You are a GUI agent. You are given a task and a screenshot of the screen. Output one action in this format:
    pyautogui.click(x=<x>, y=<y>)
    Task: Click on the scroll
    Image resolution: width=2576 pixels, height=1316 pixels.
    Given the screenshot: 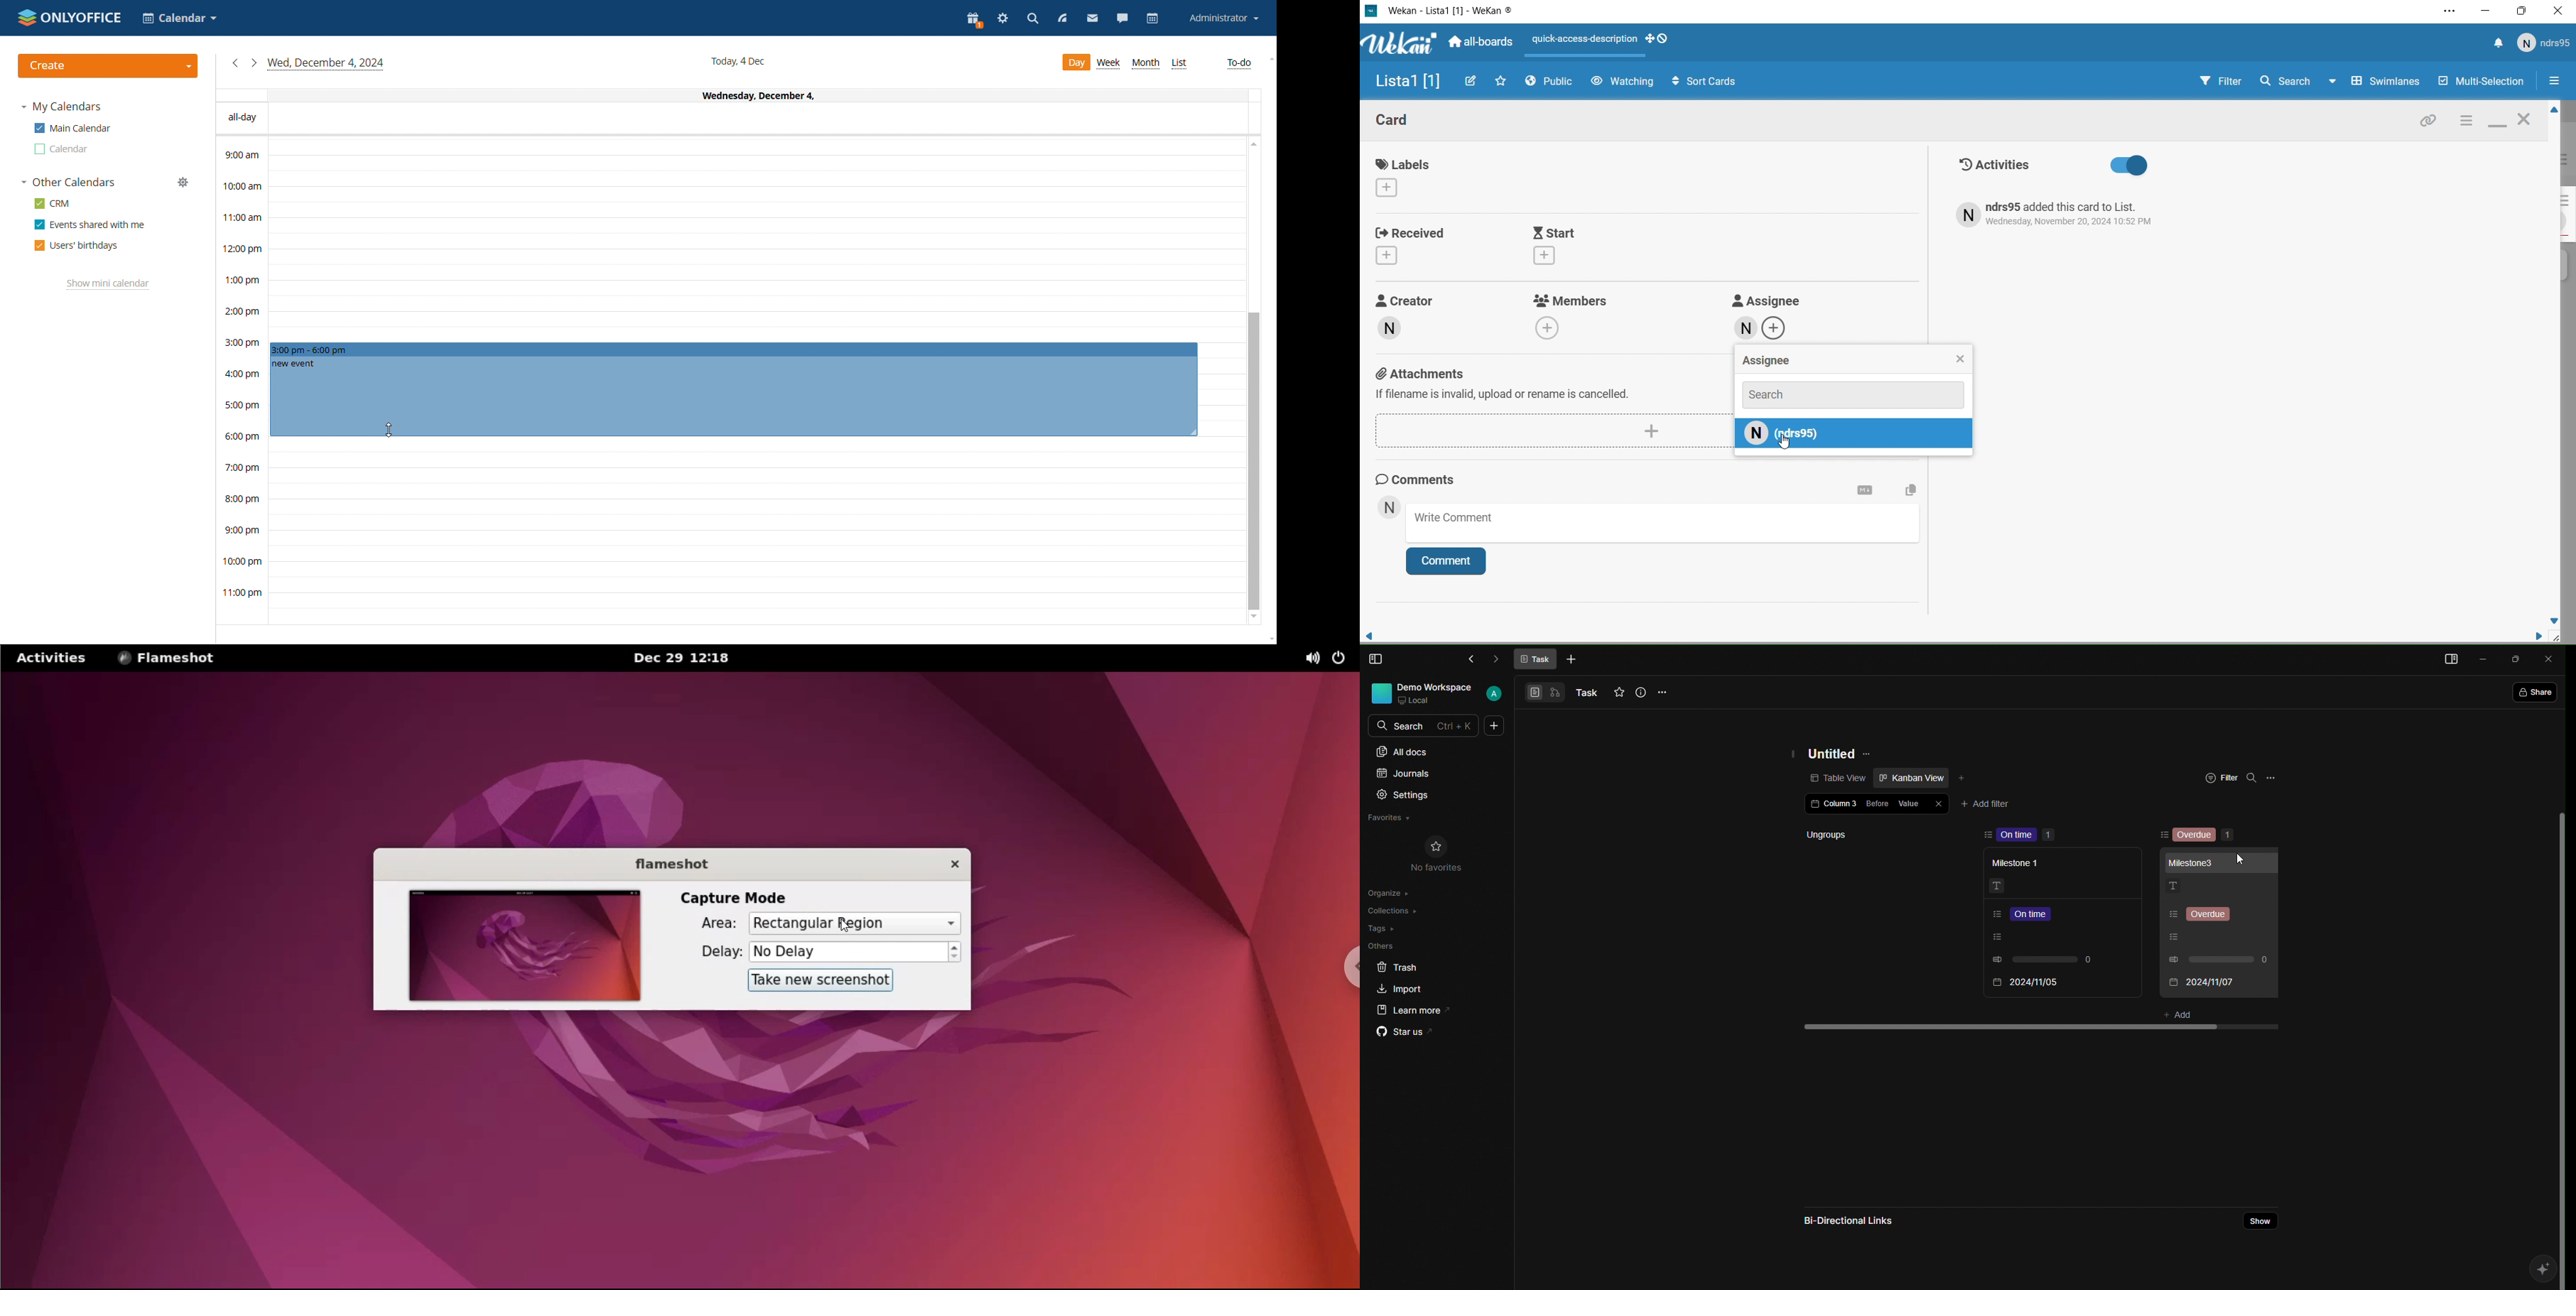 What is the action you would take?
    pyautogui.click(x=2045, y=1026)
    